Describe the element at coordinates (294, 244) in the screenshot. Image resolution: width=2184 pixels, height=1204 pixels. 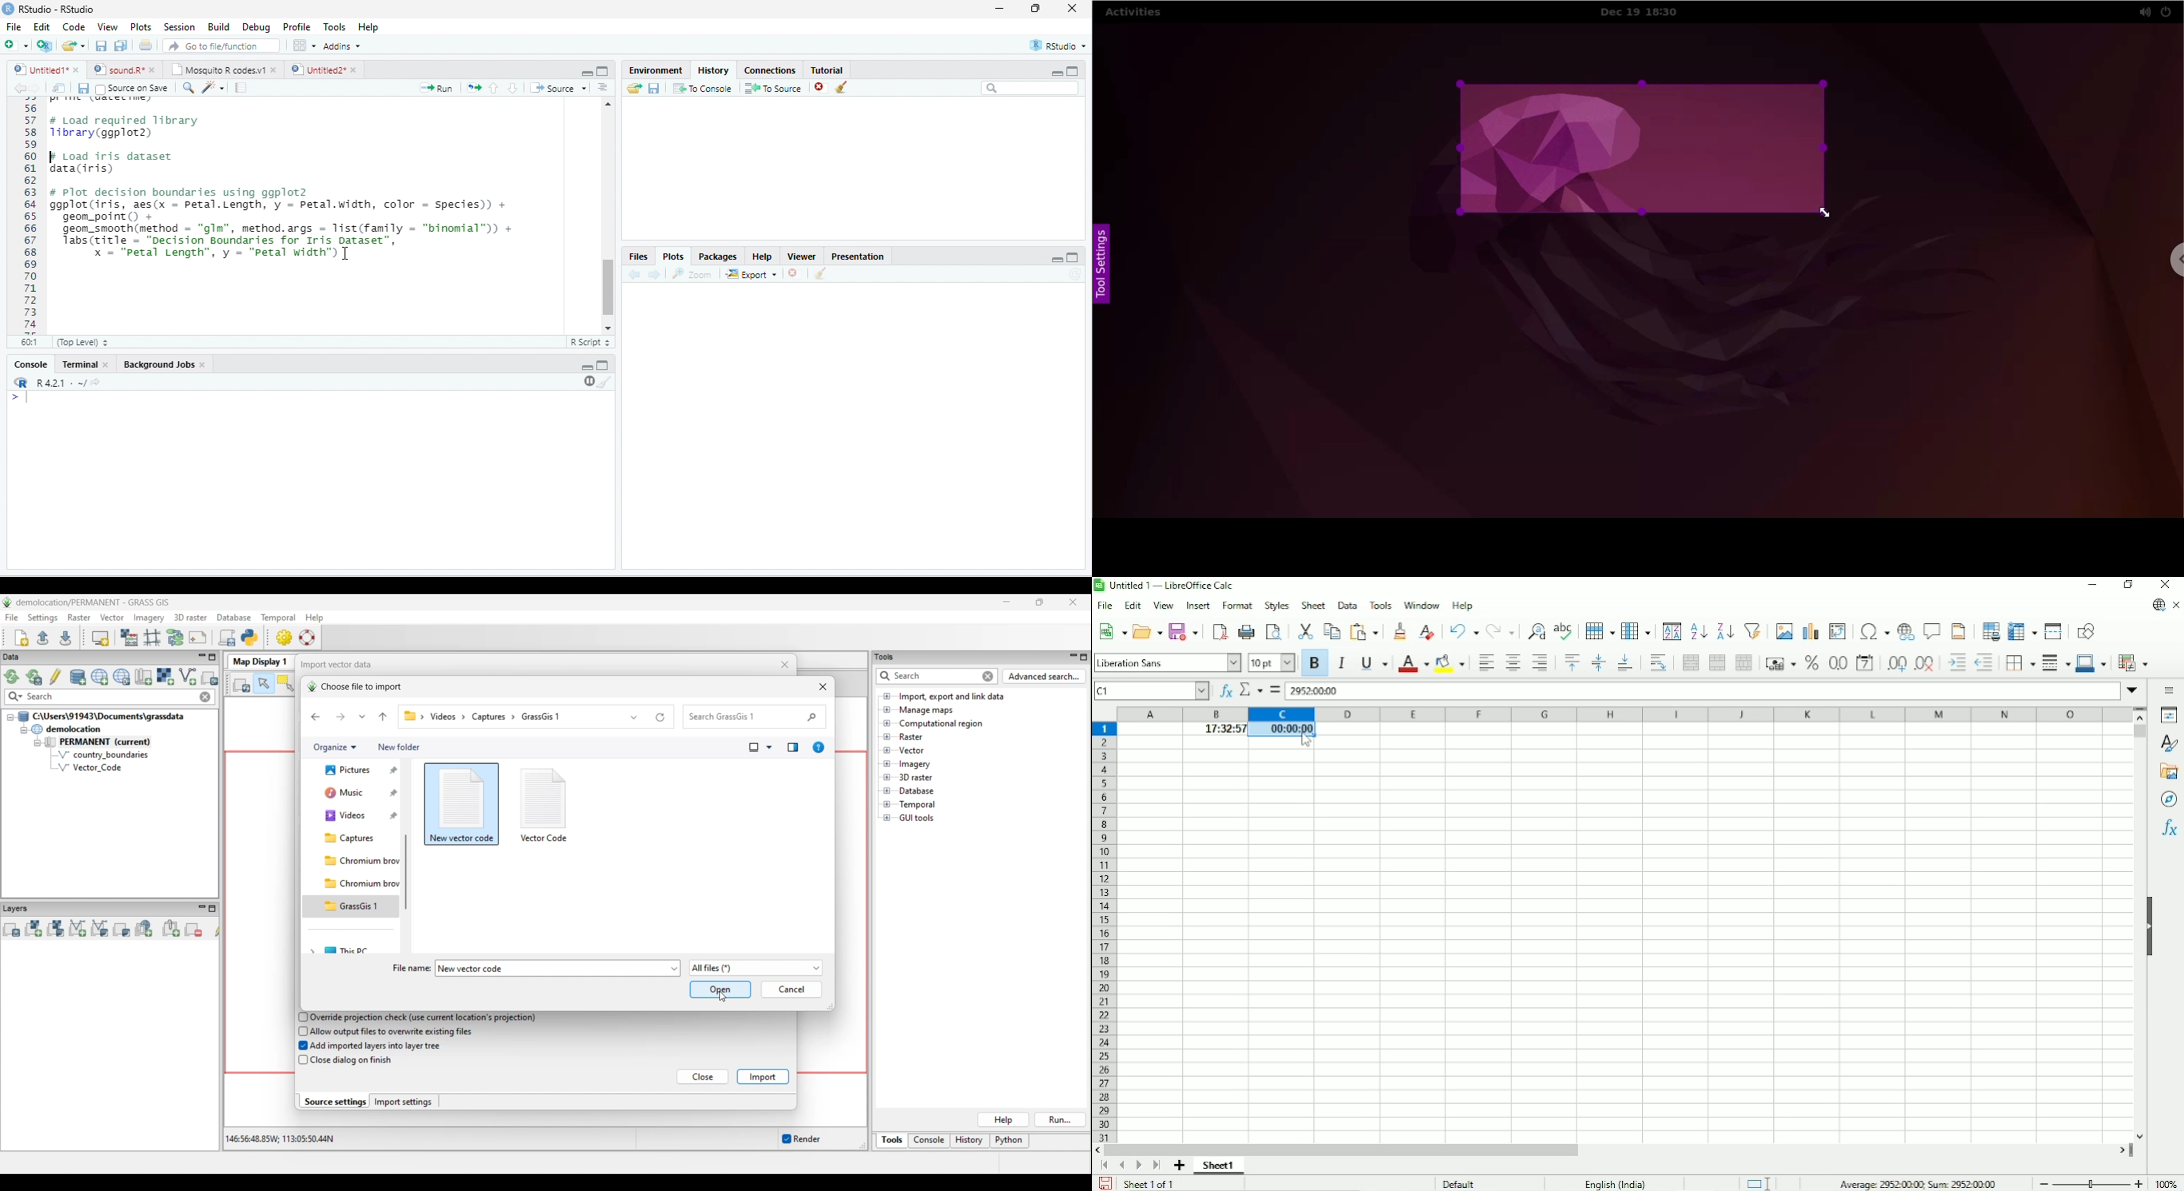
I see `geom_smooth(method = gim , method.args = list(Tamily = binomial )) +
Tabs(title - “Decision Boundaries for Iris Dataset”,
x = "petal Length”, y = "Petal width")` at that location.